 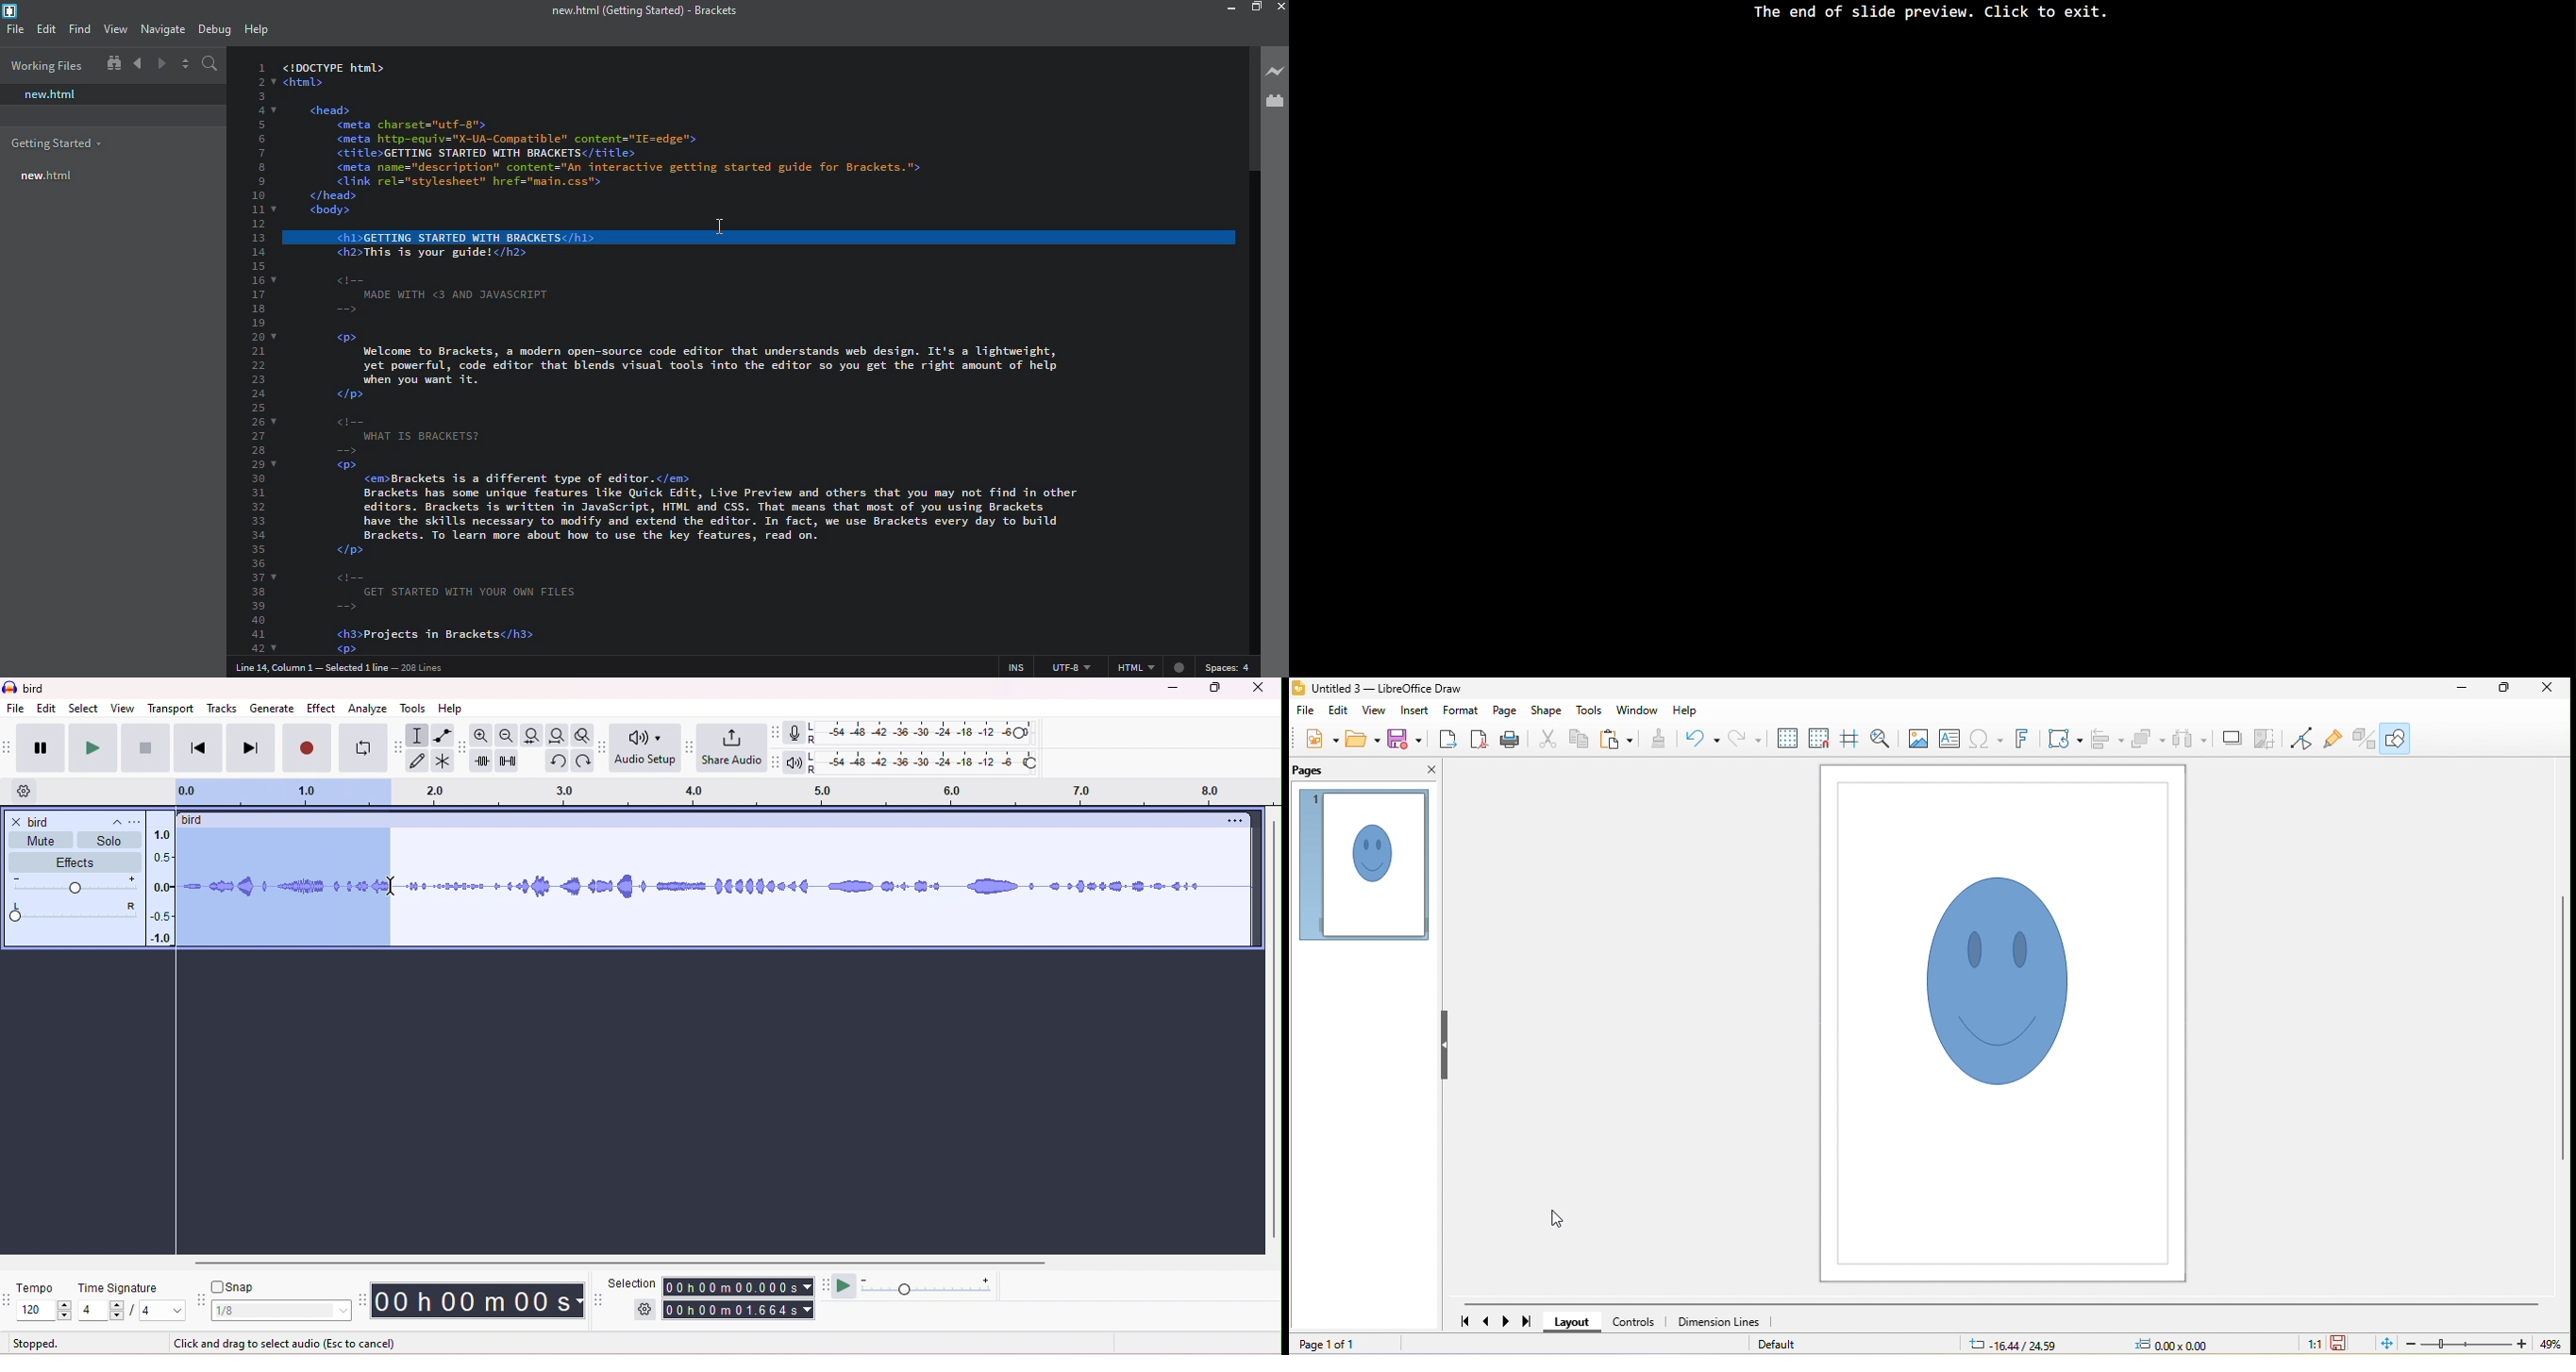 I want to click on select tempo, so click(x=45, y=1312).